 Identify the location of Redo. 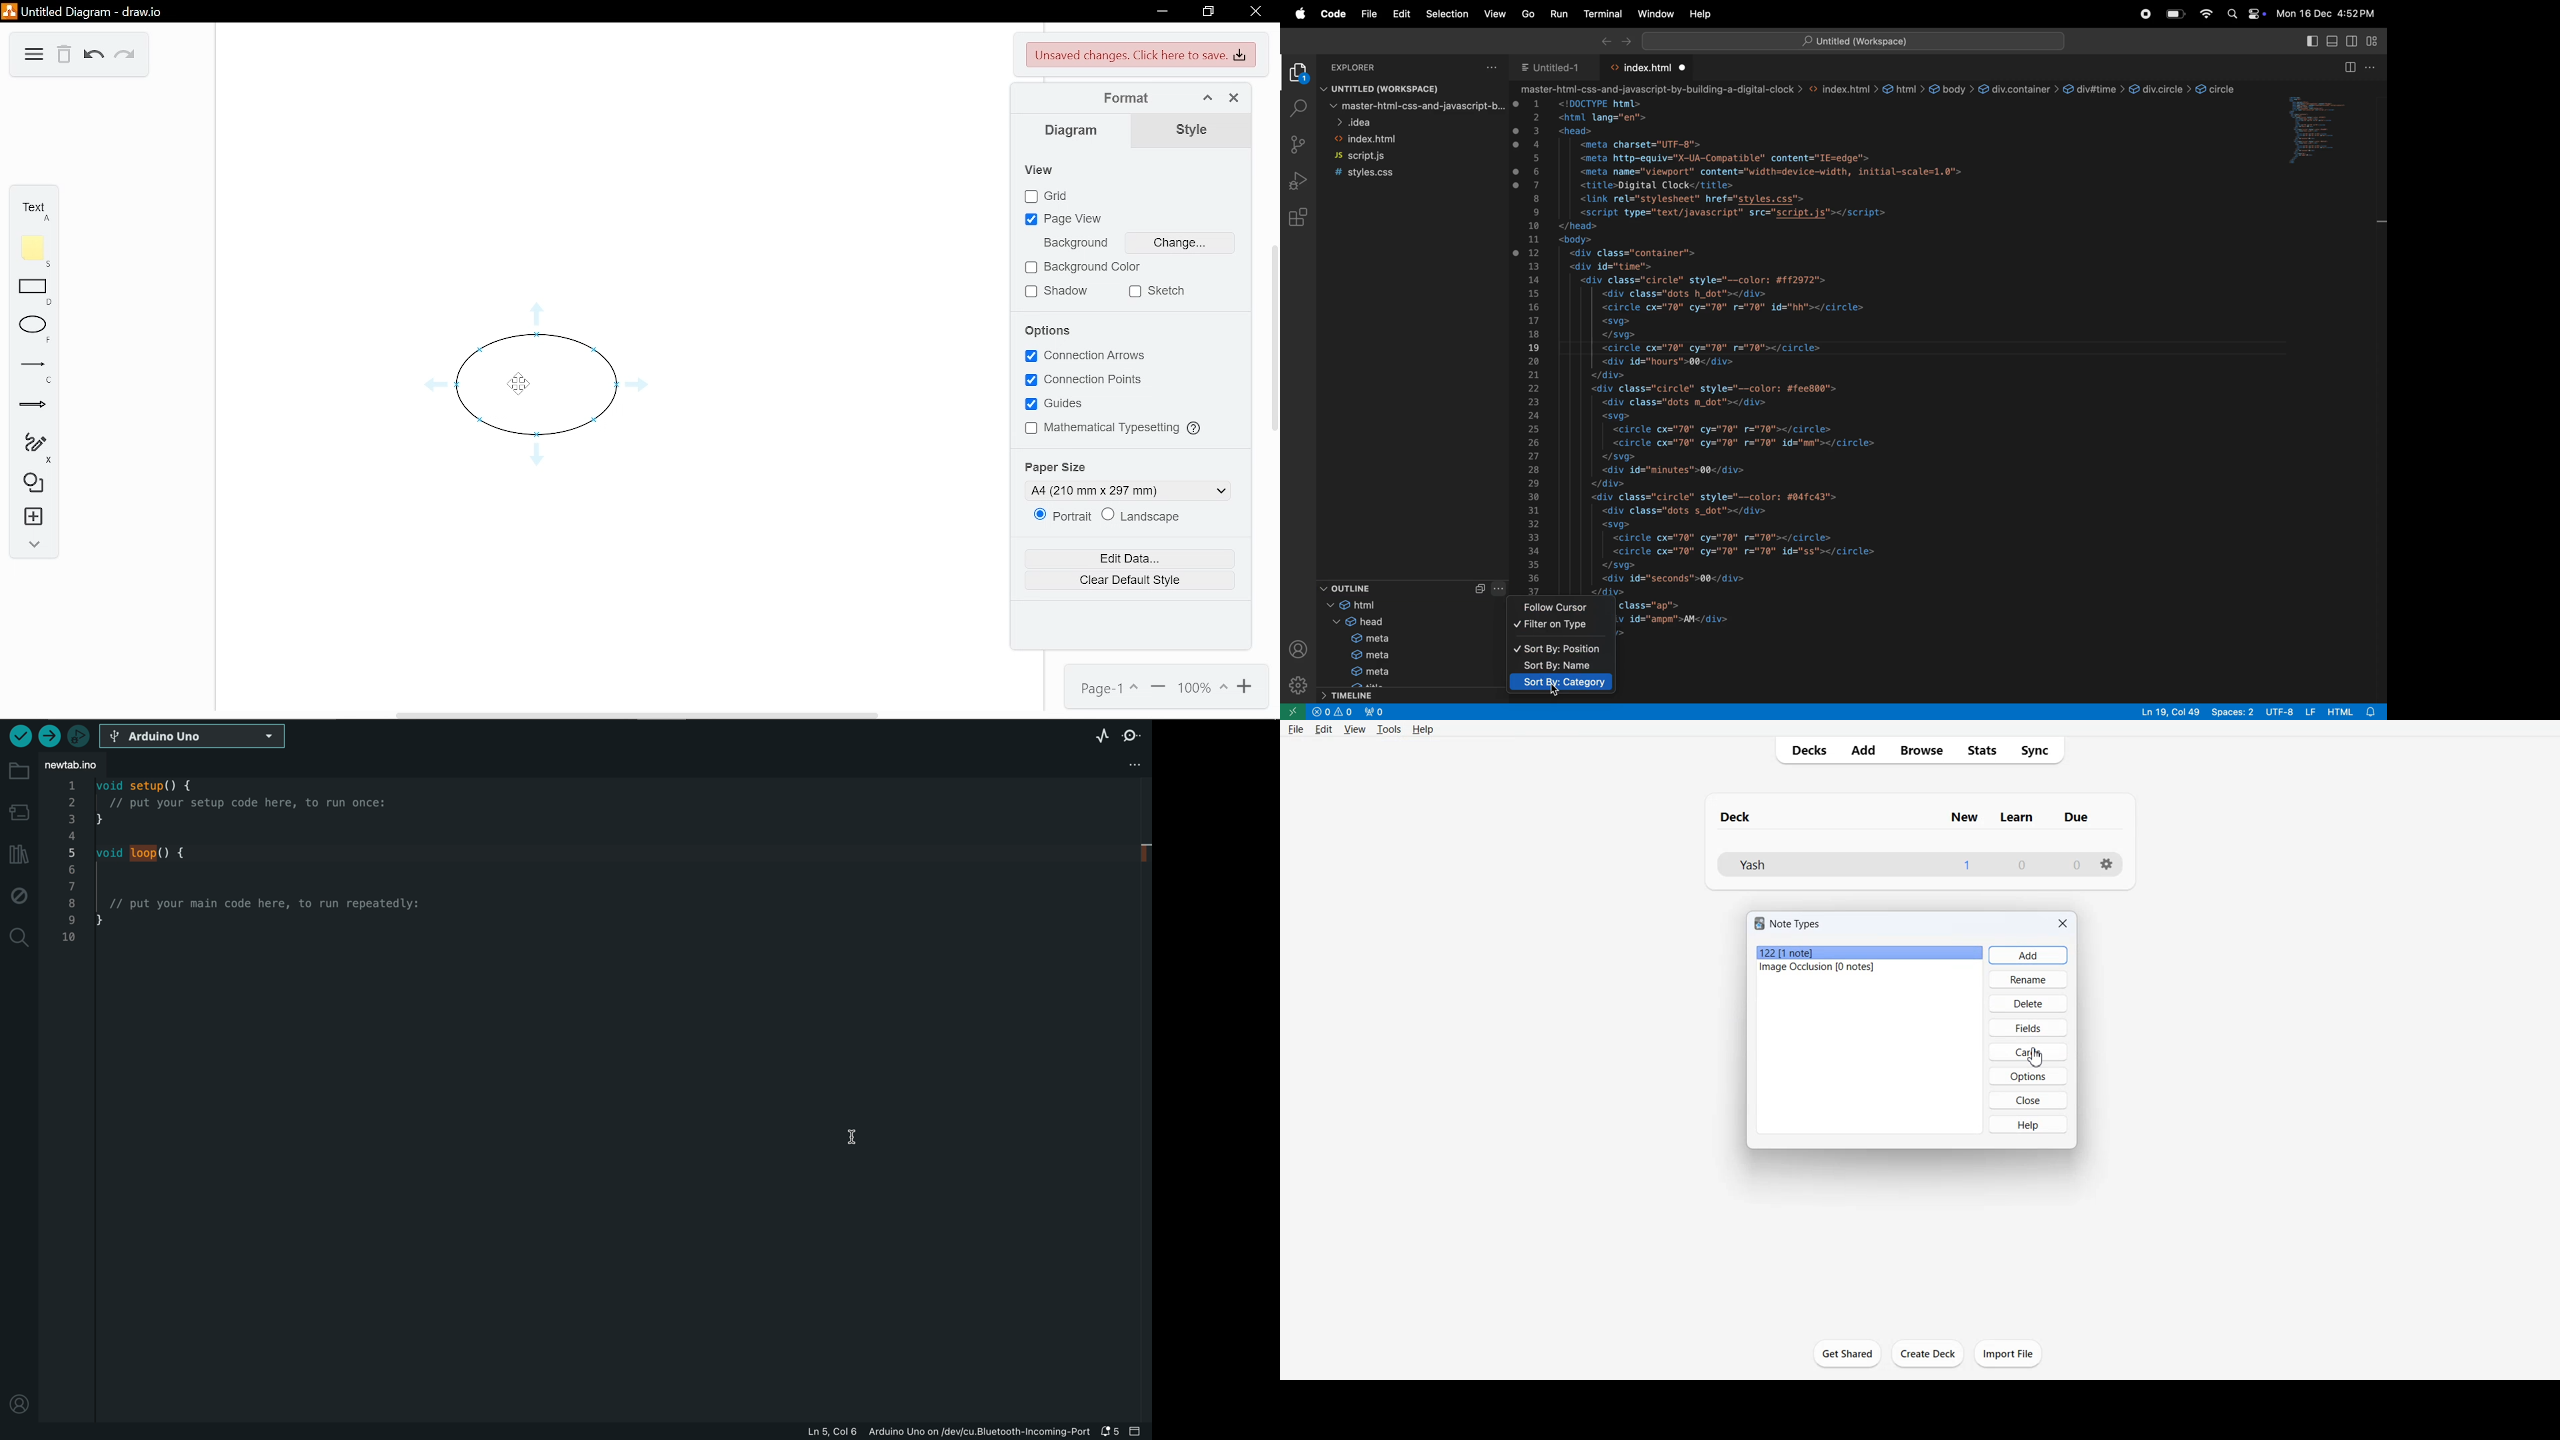
(126, 57).